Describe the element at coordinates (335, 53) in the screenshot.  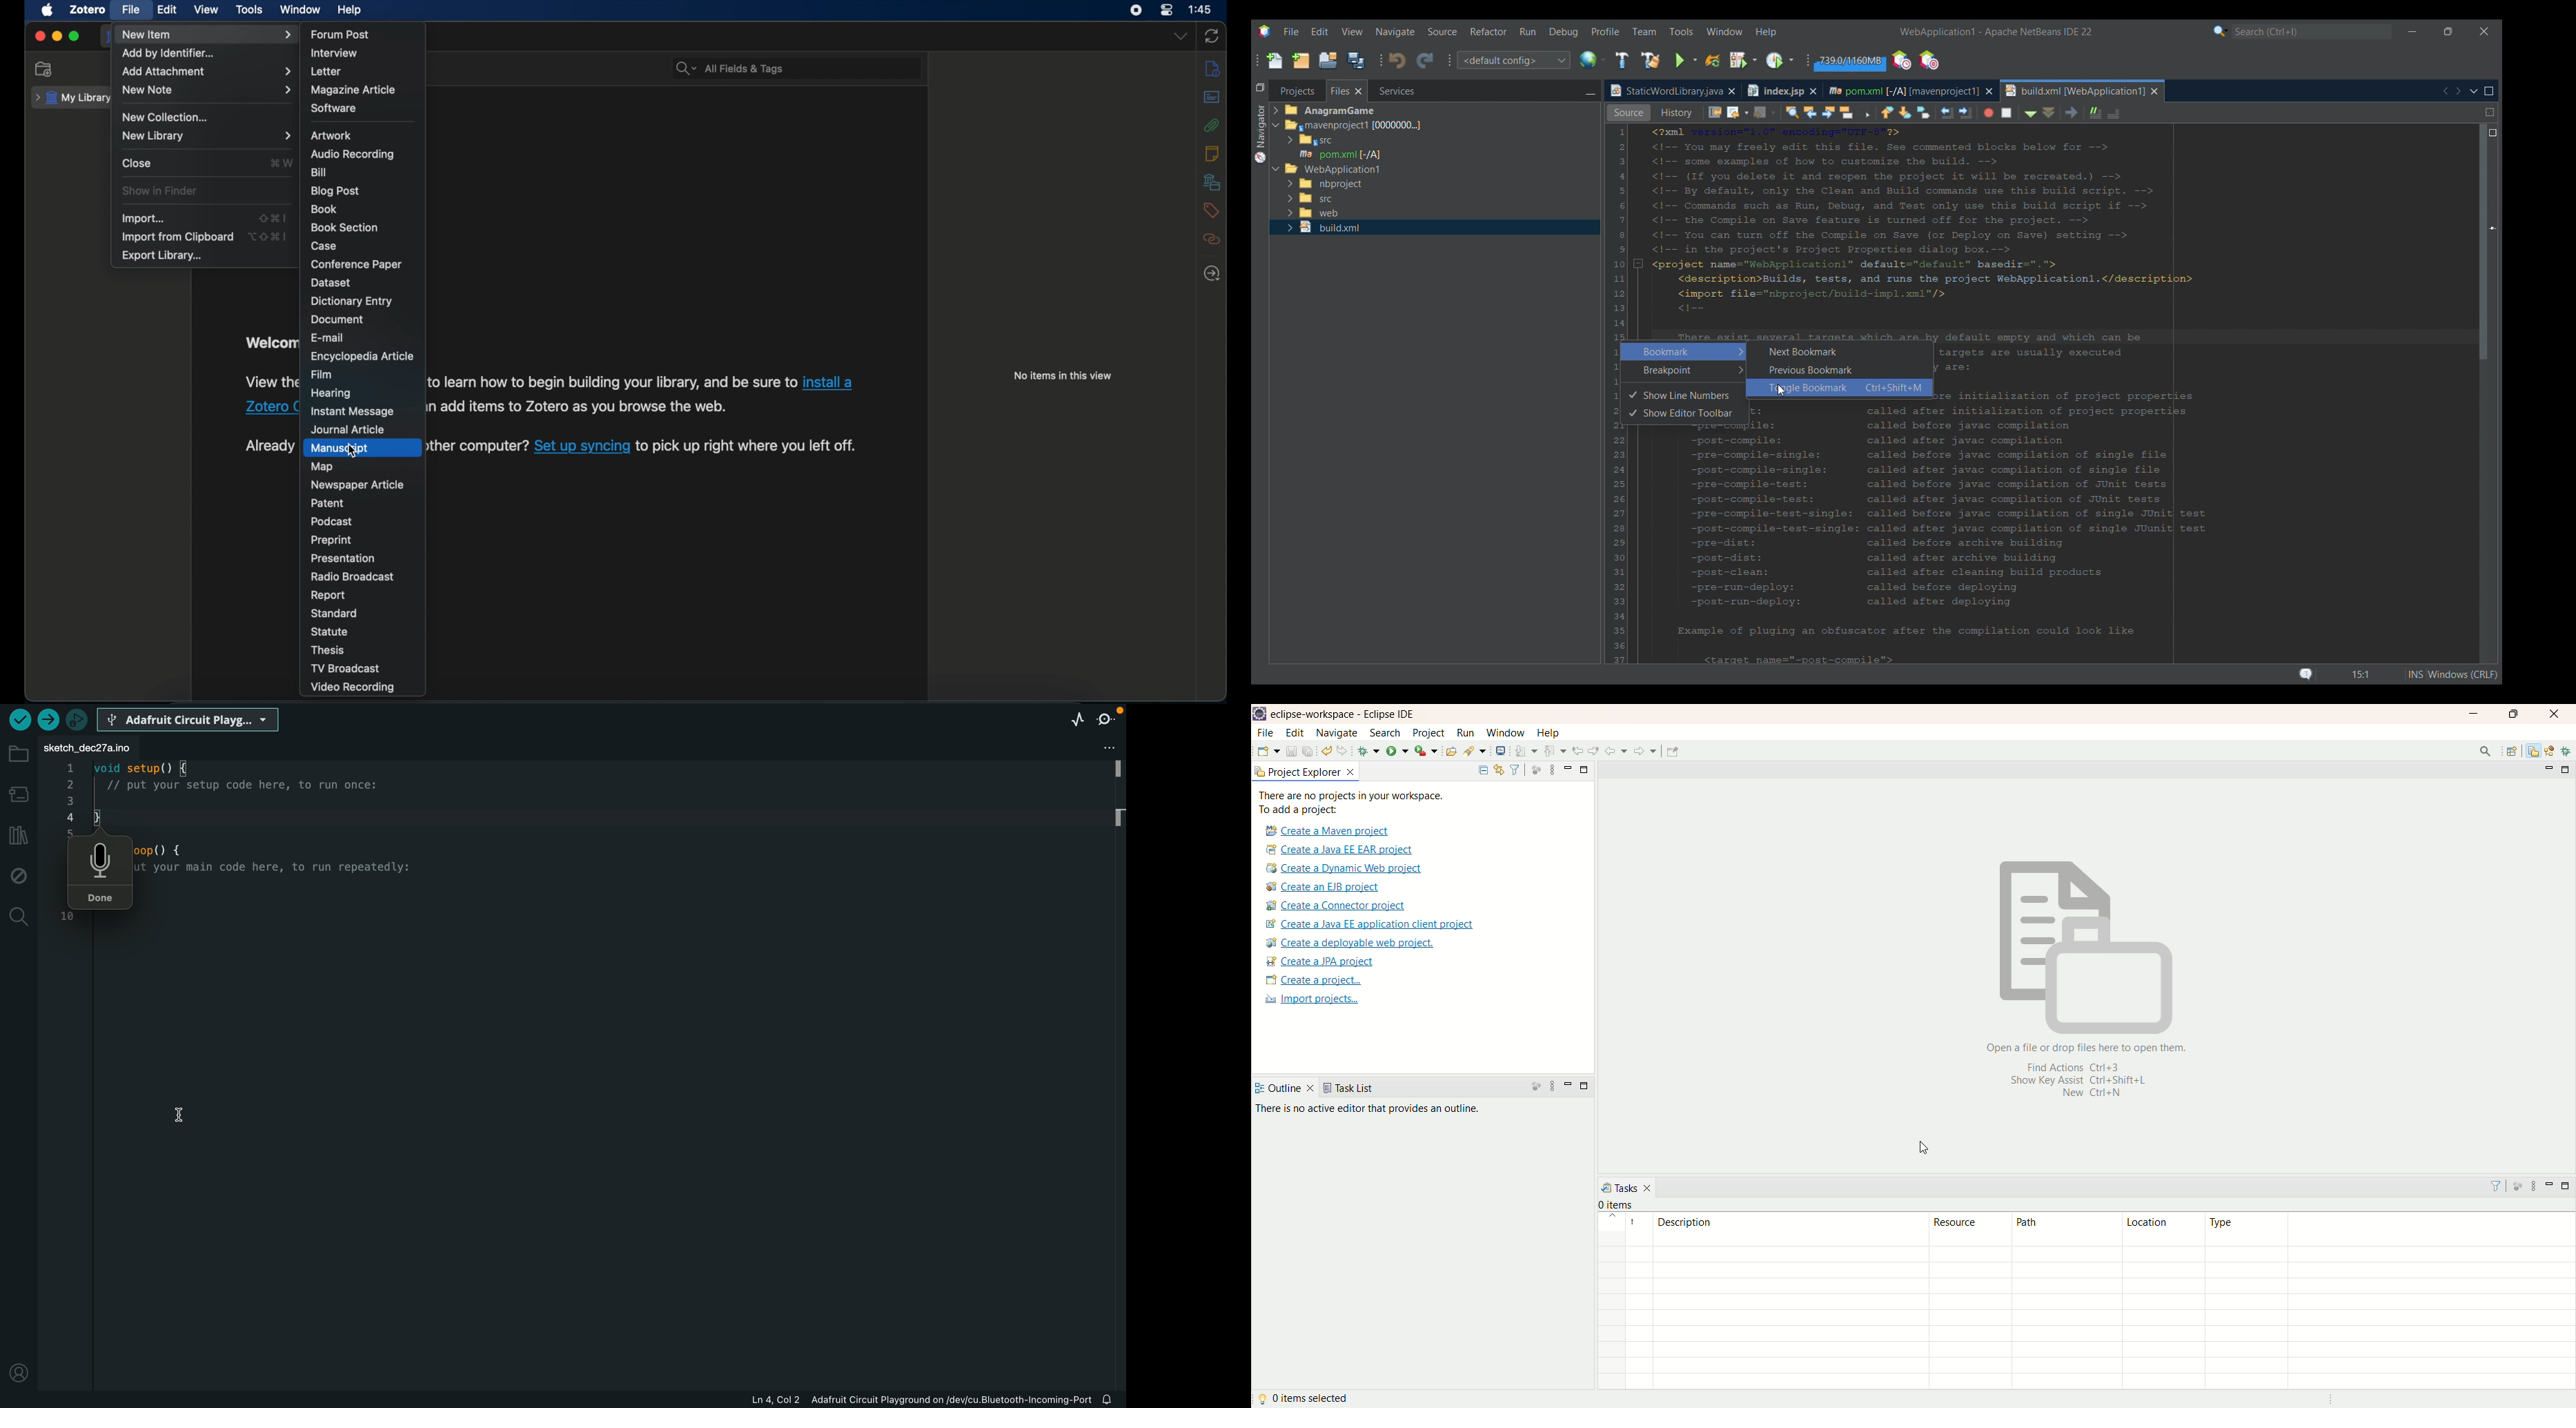
I see `interview` at that location.